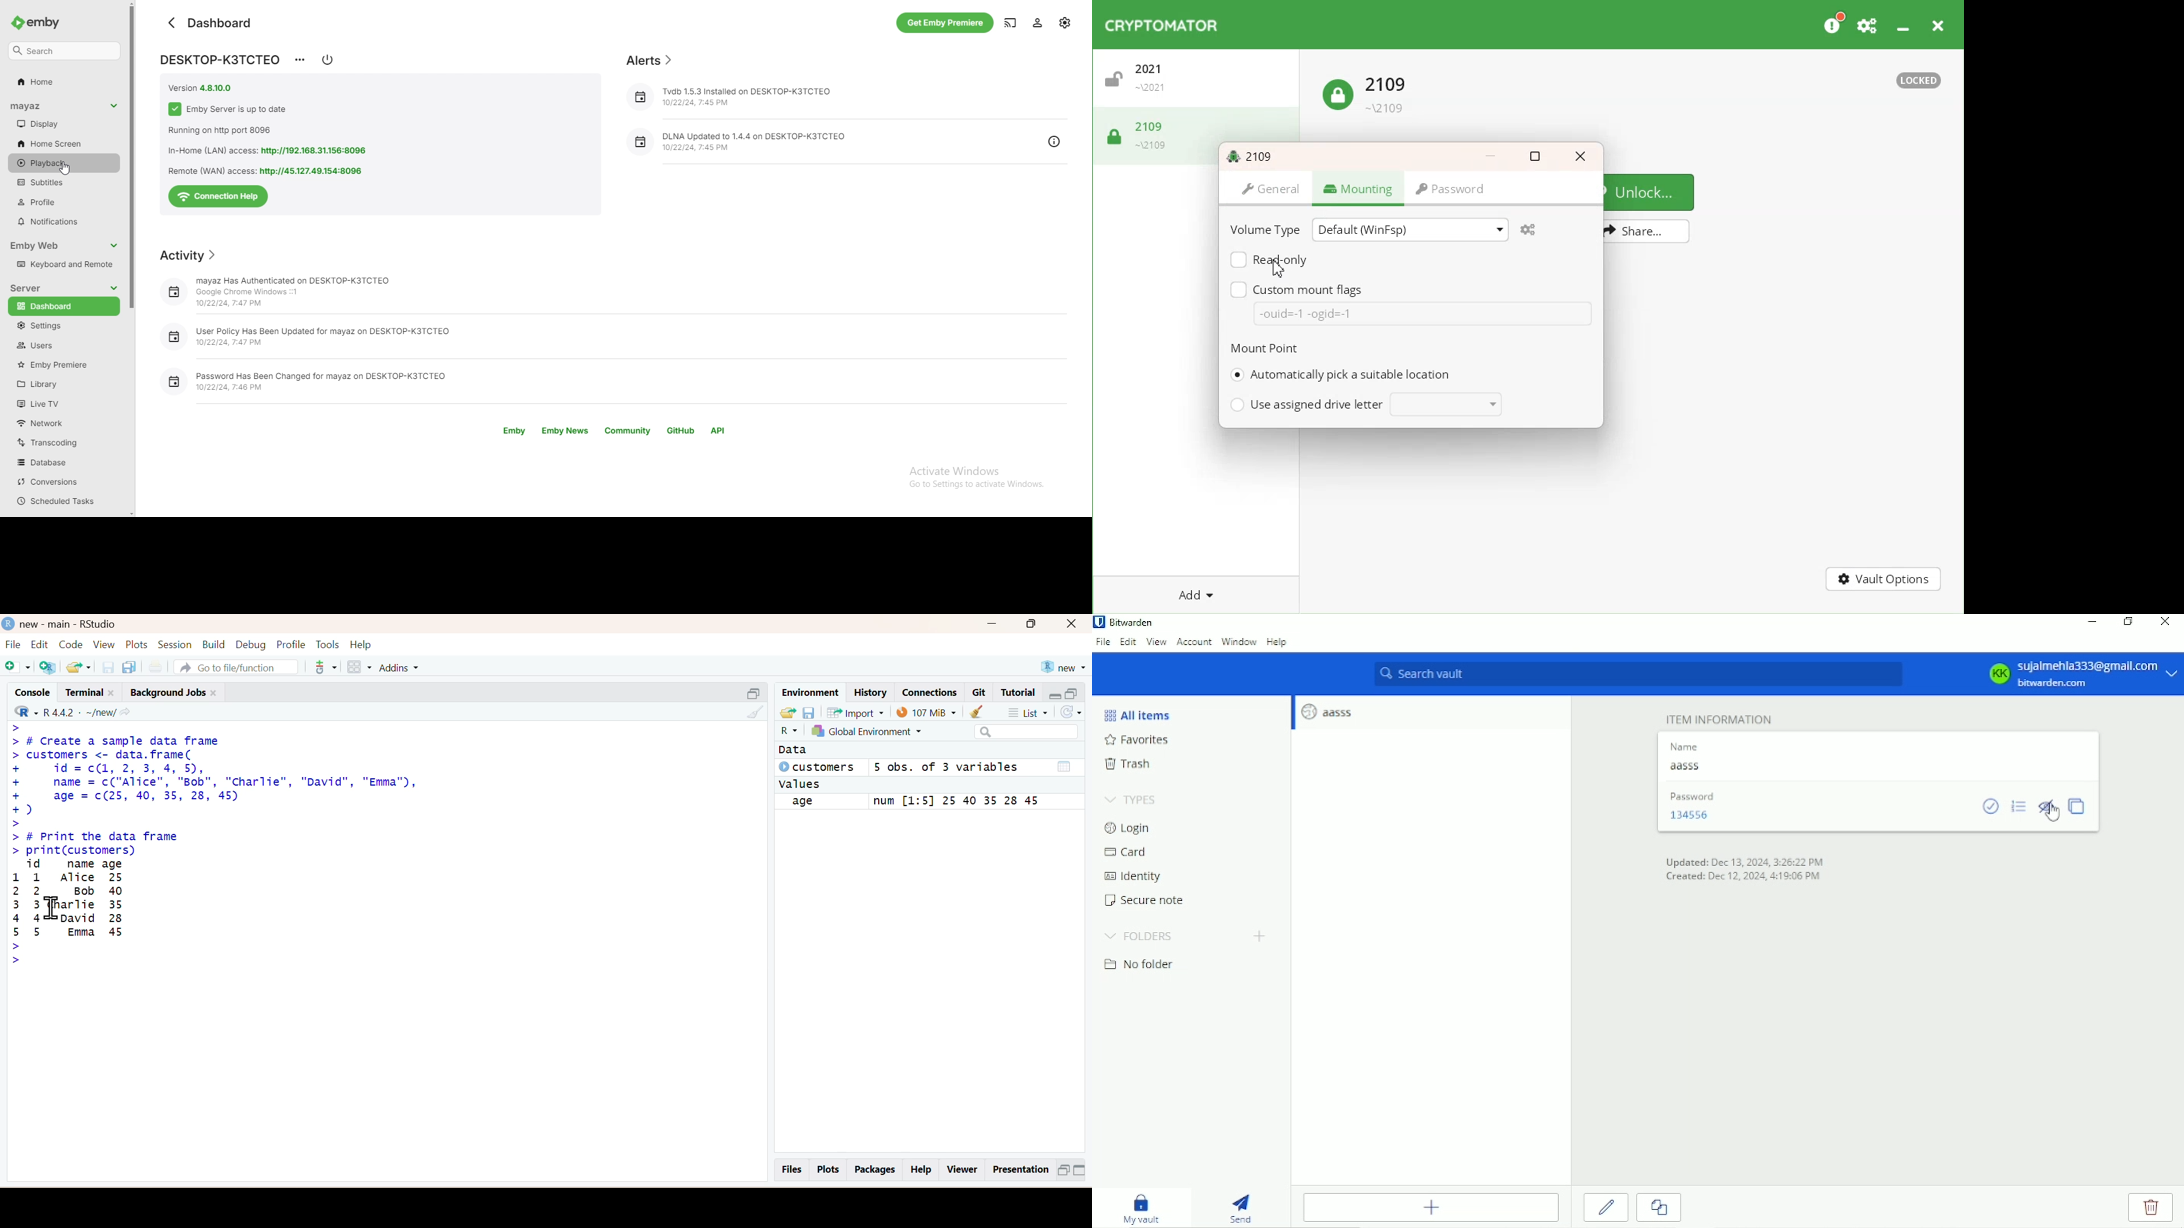 Image resolution: width=2184 pixels, height=1232 pixels. Describe the element at coordinates (1031, 712) in the screenshot. I see `List` at that location.